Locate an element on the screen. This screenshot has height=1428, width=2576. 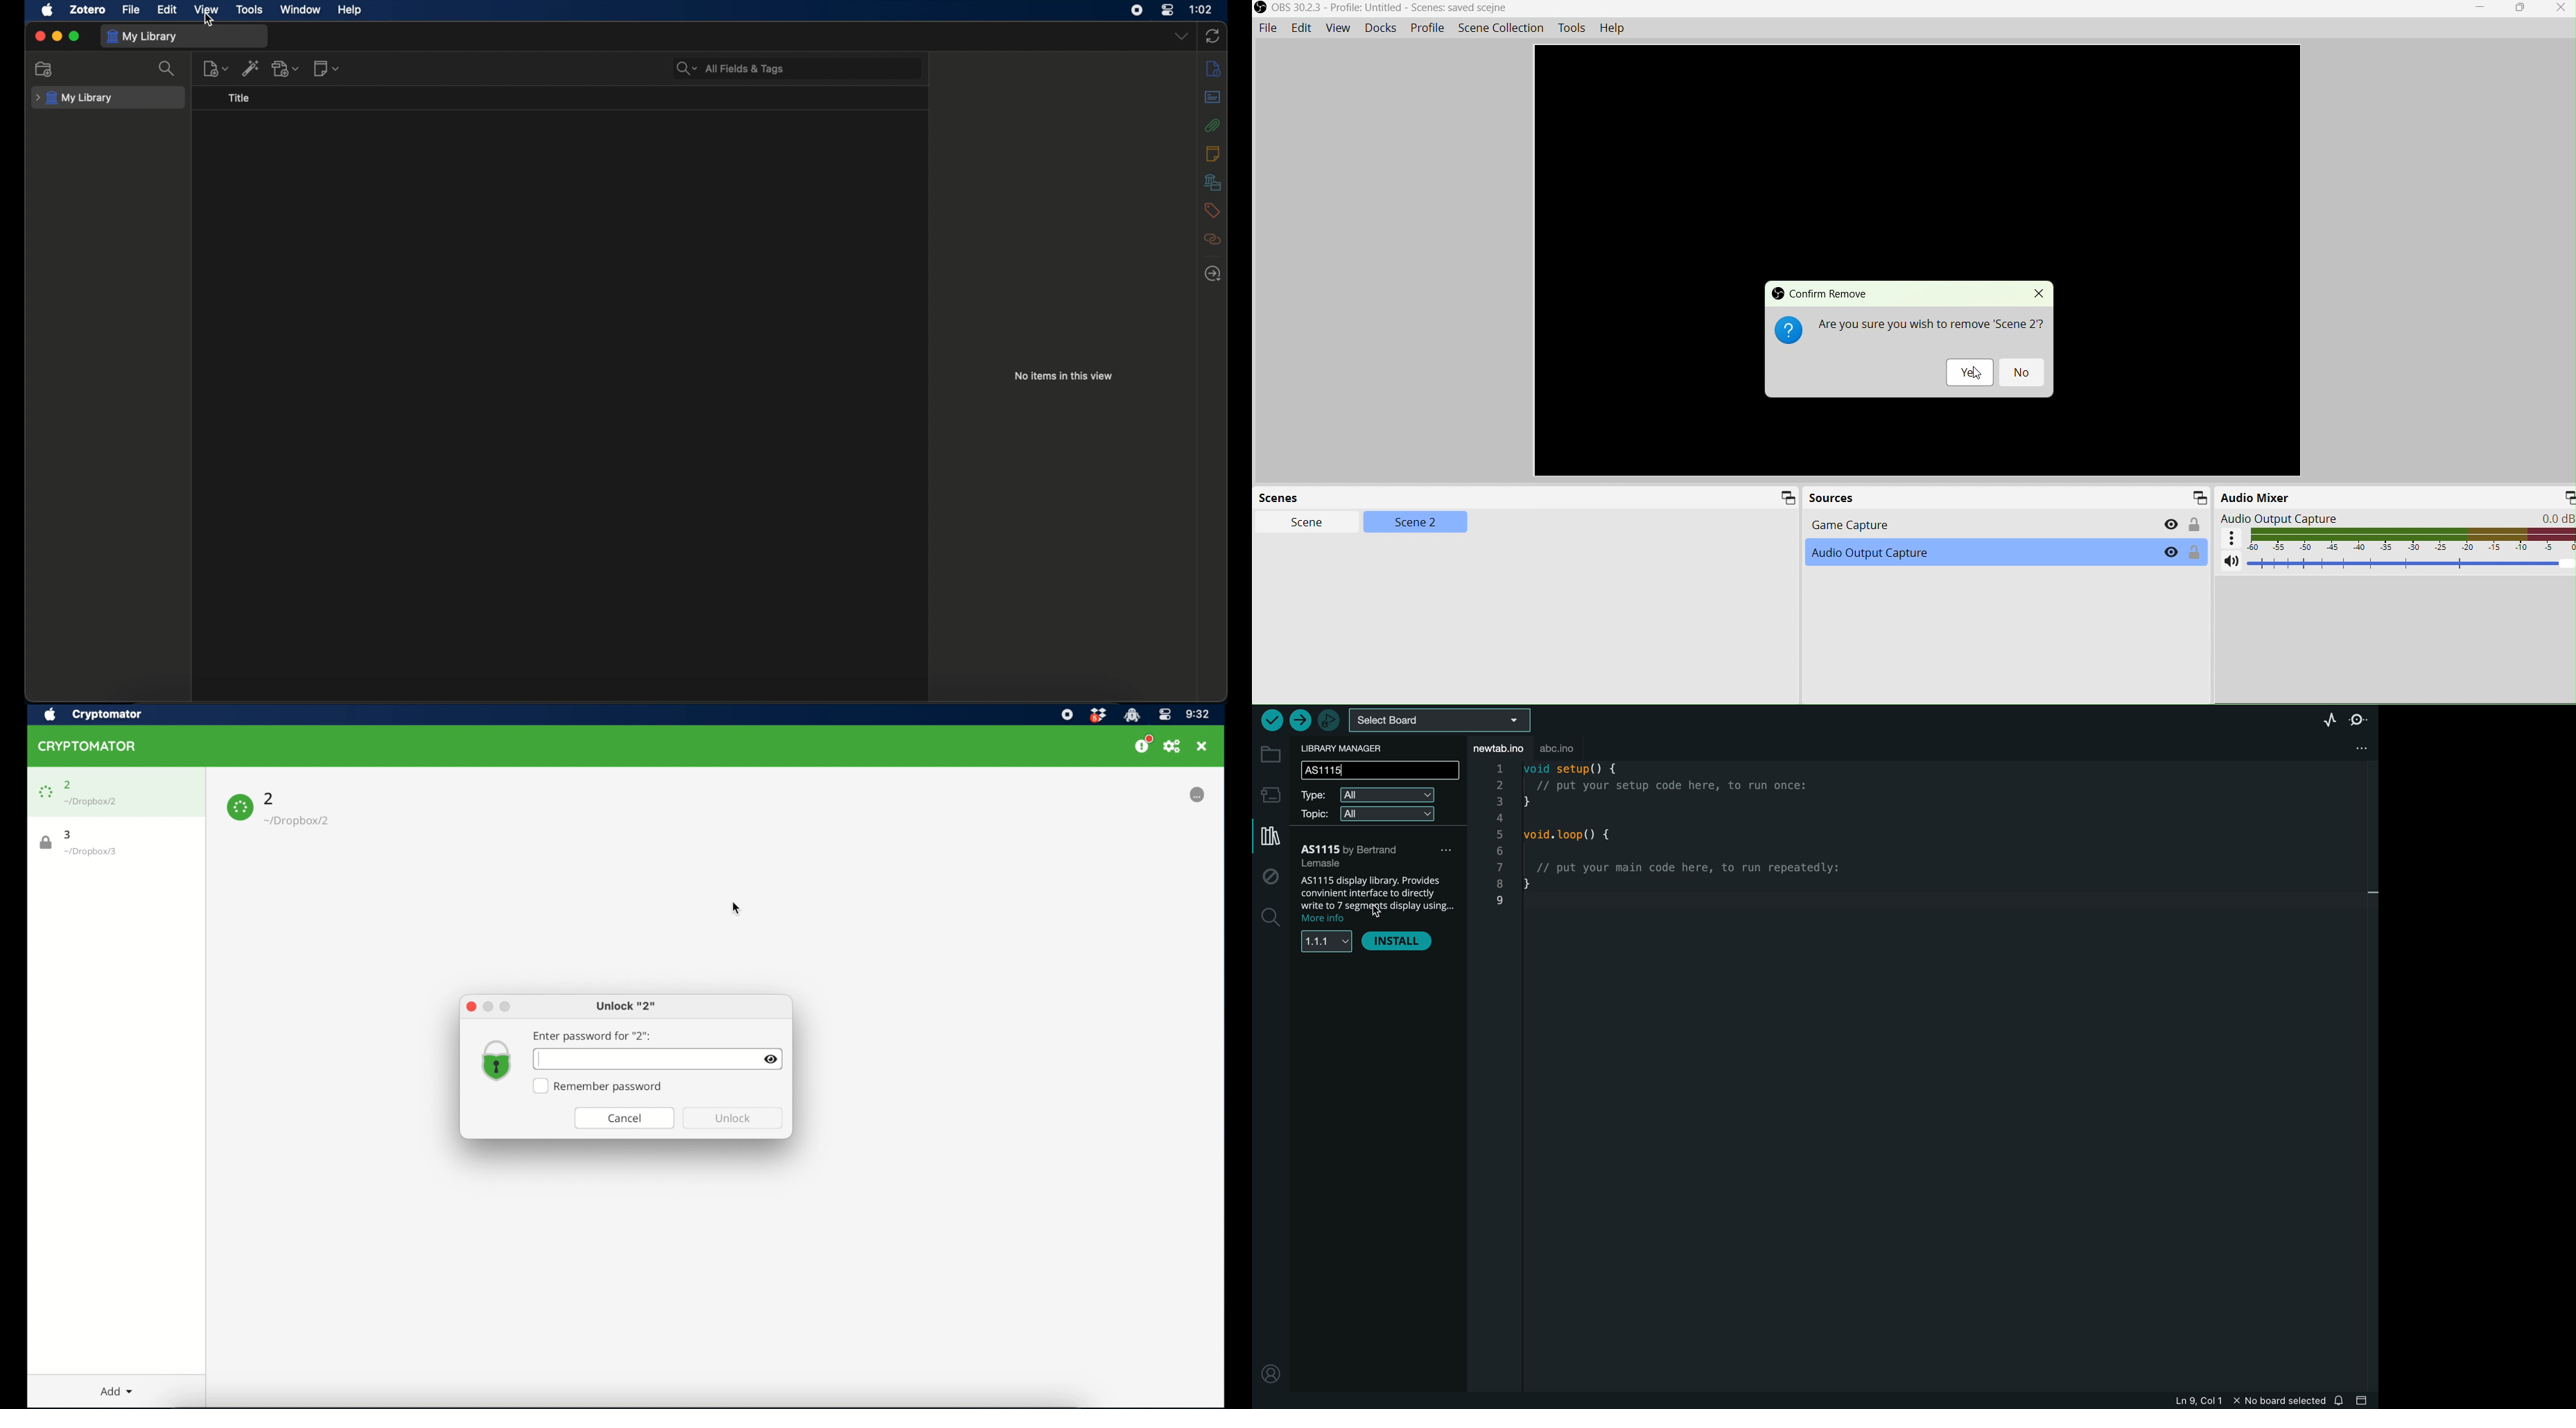
Advance Audio setting  is located at coordinates (2231, 538).